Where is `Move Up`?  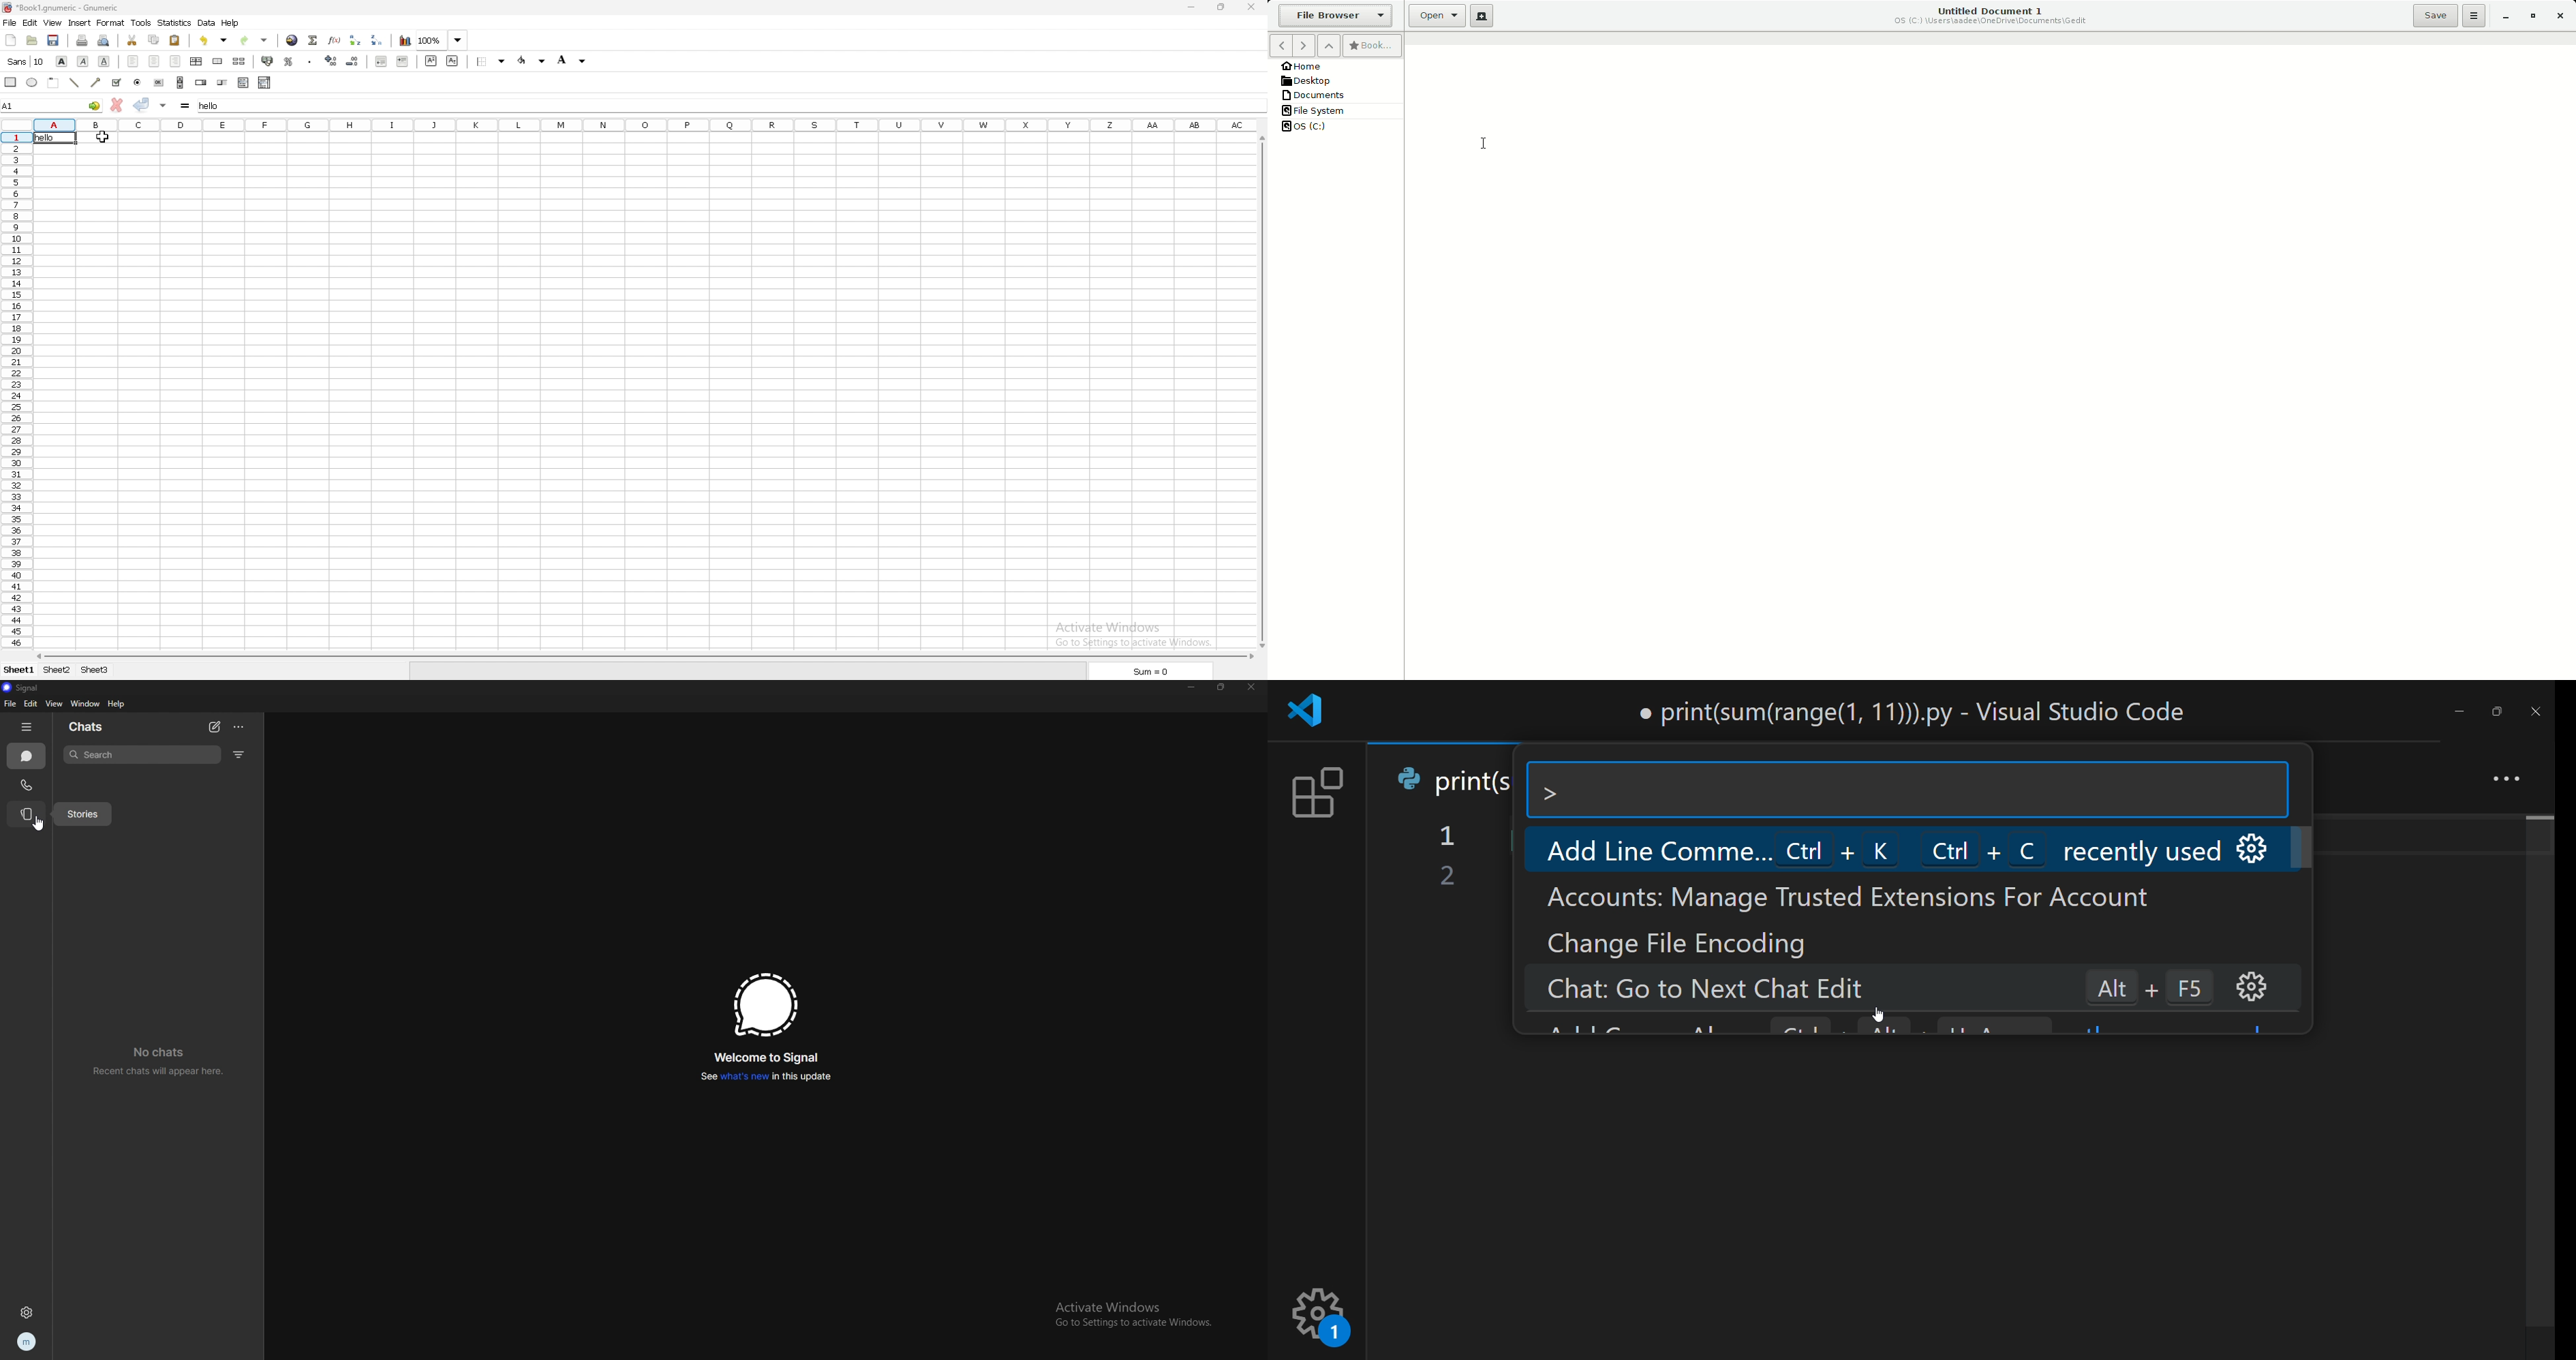 Move Up is located at coordinates (1328, 46).